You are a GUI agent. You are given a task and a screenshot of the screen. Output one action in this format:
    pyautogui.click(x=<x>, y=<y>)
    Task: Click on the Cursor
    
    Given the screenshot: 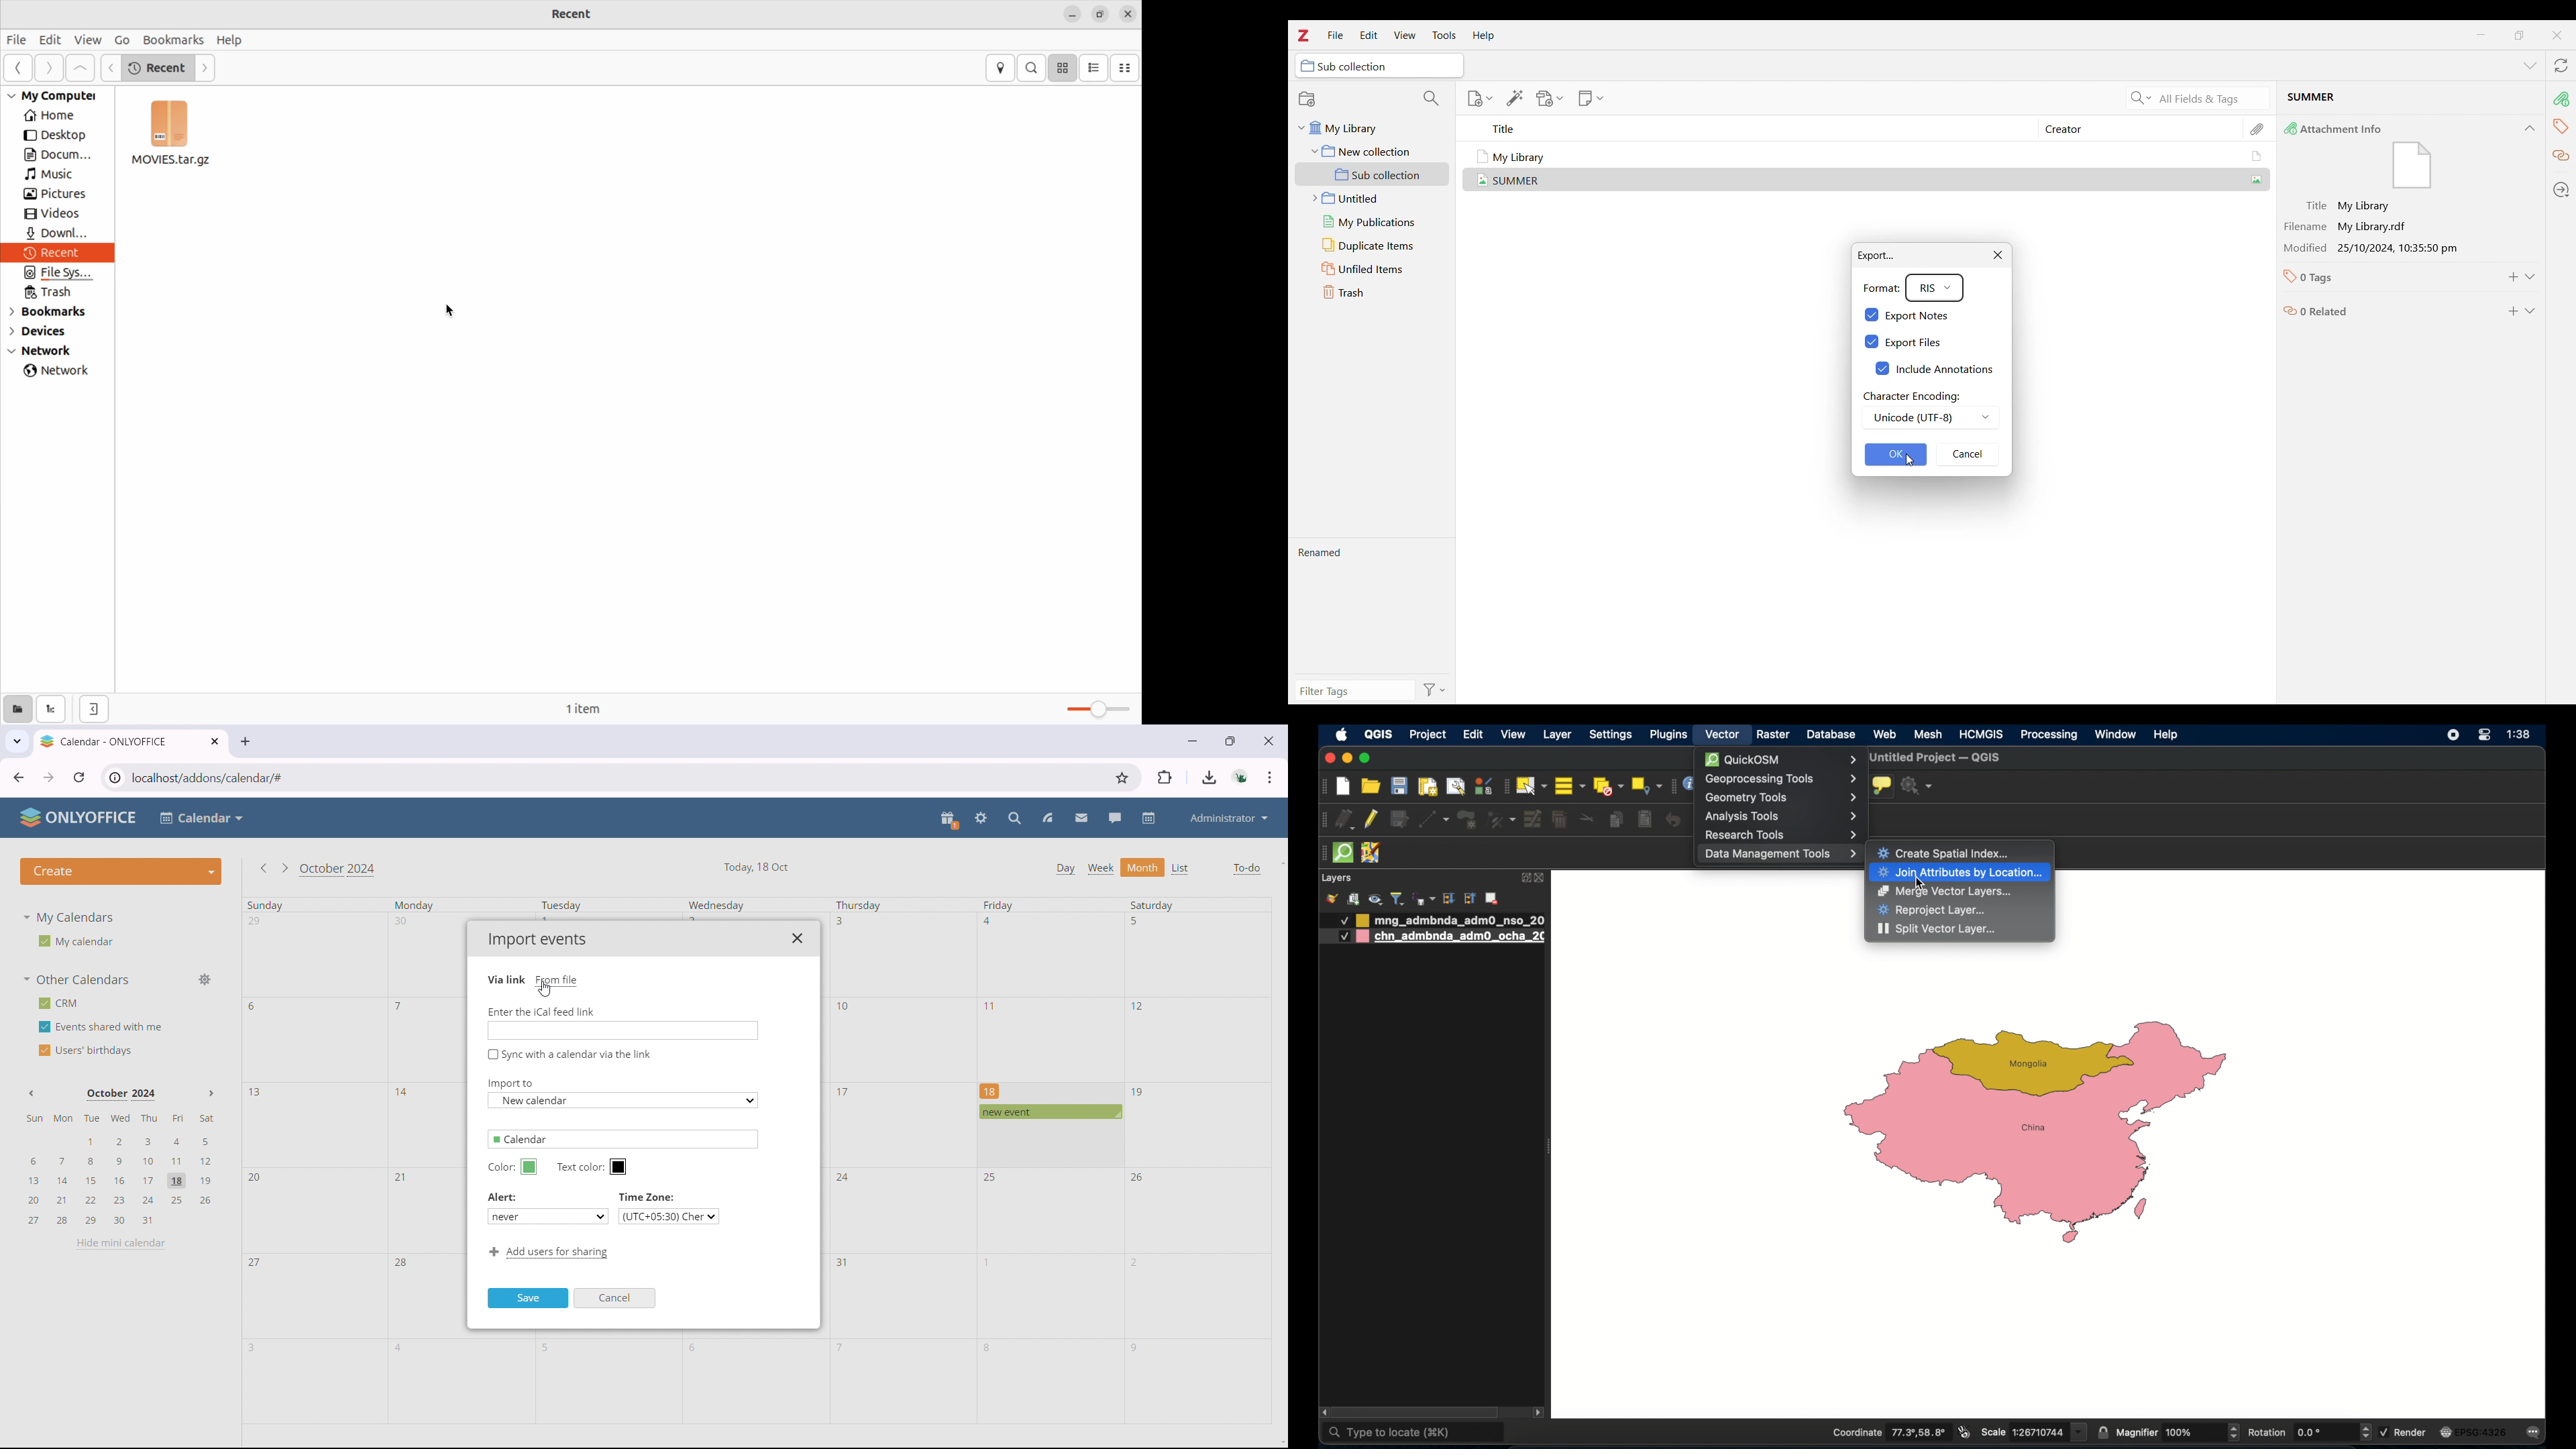 What is the action you would take?
    pyautogui.click(x=1911, y=461)
    